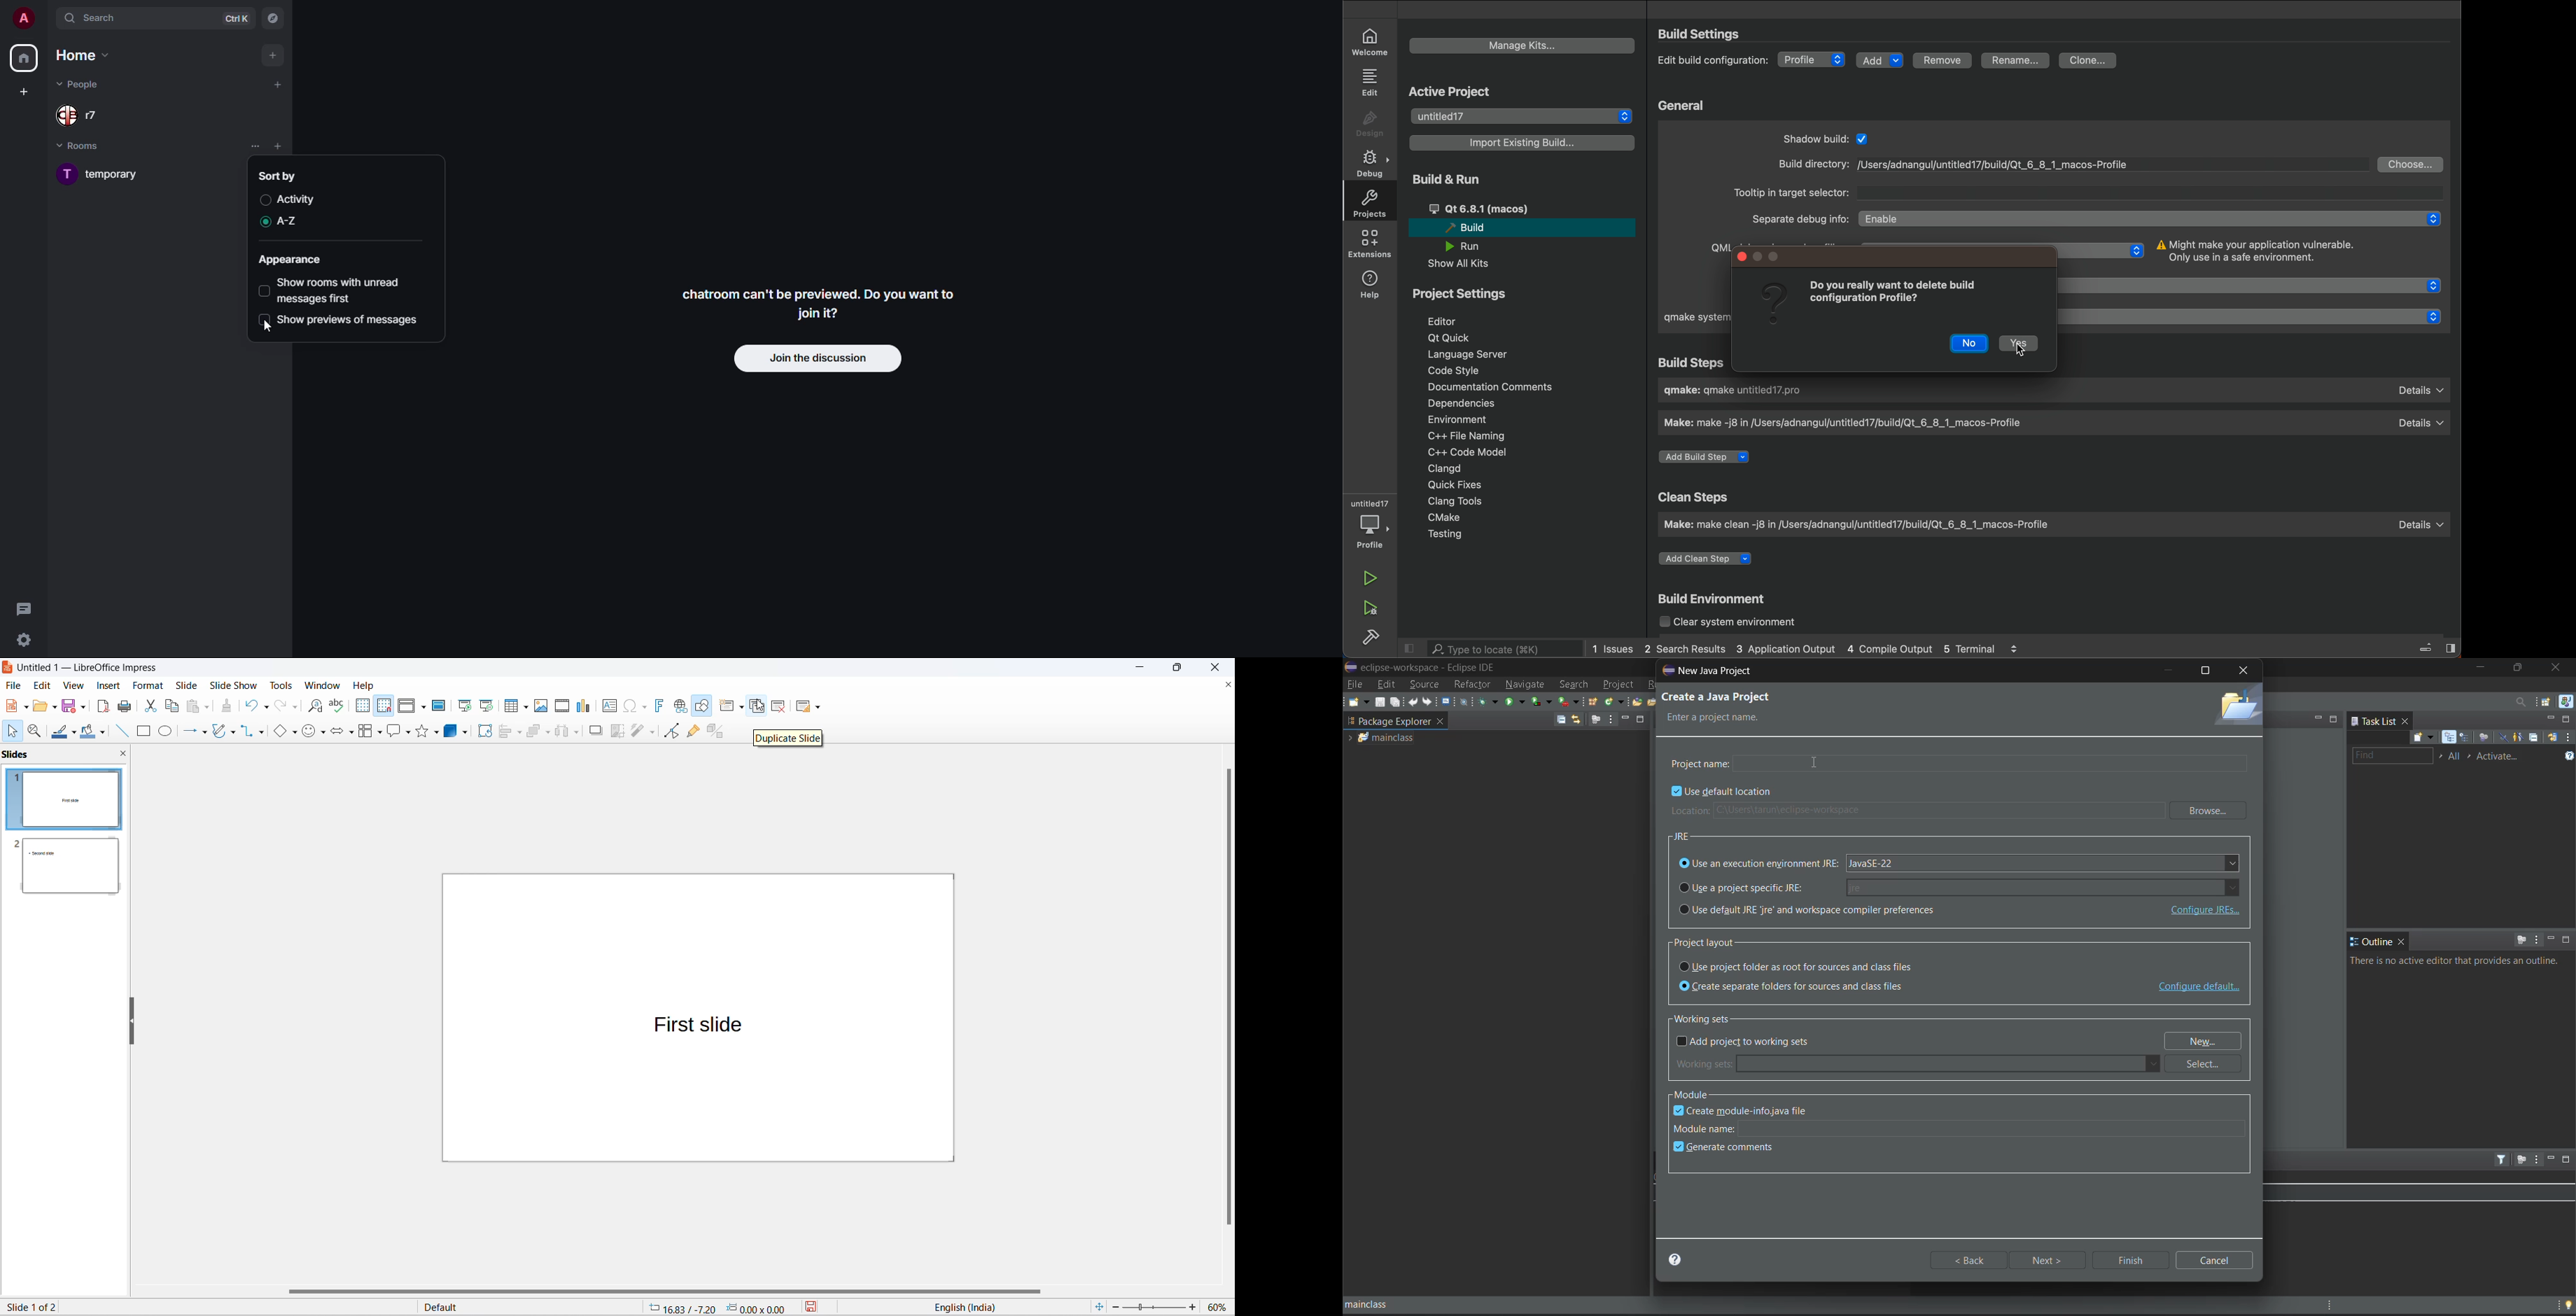 This screenshot has width=2576, height=1316. I want to click on view menu, so click(2536, 939).